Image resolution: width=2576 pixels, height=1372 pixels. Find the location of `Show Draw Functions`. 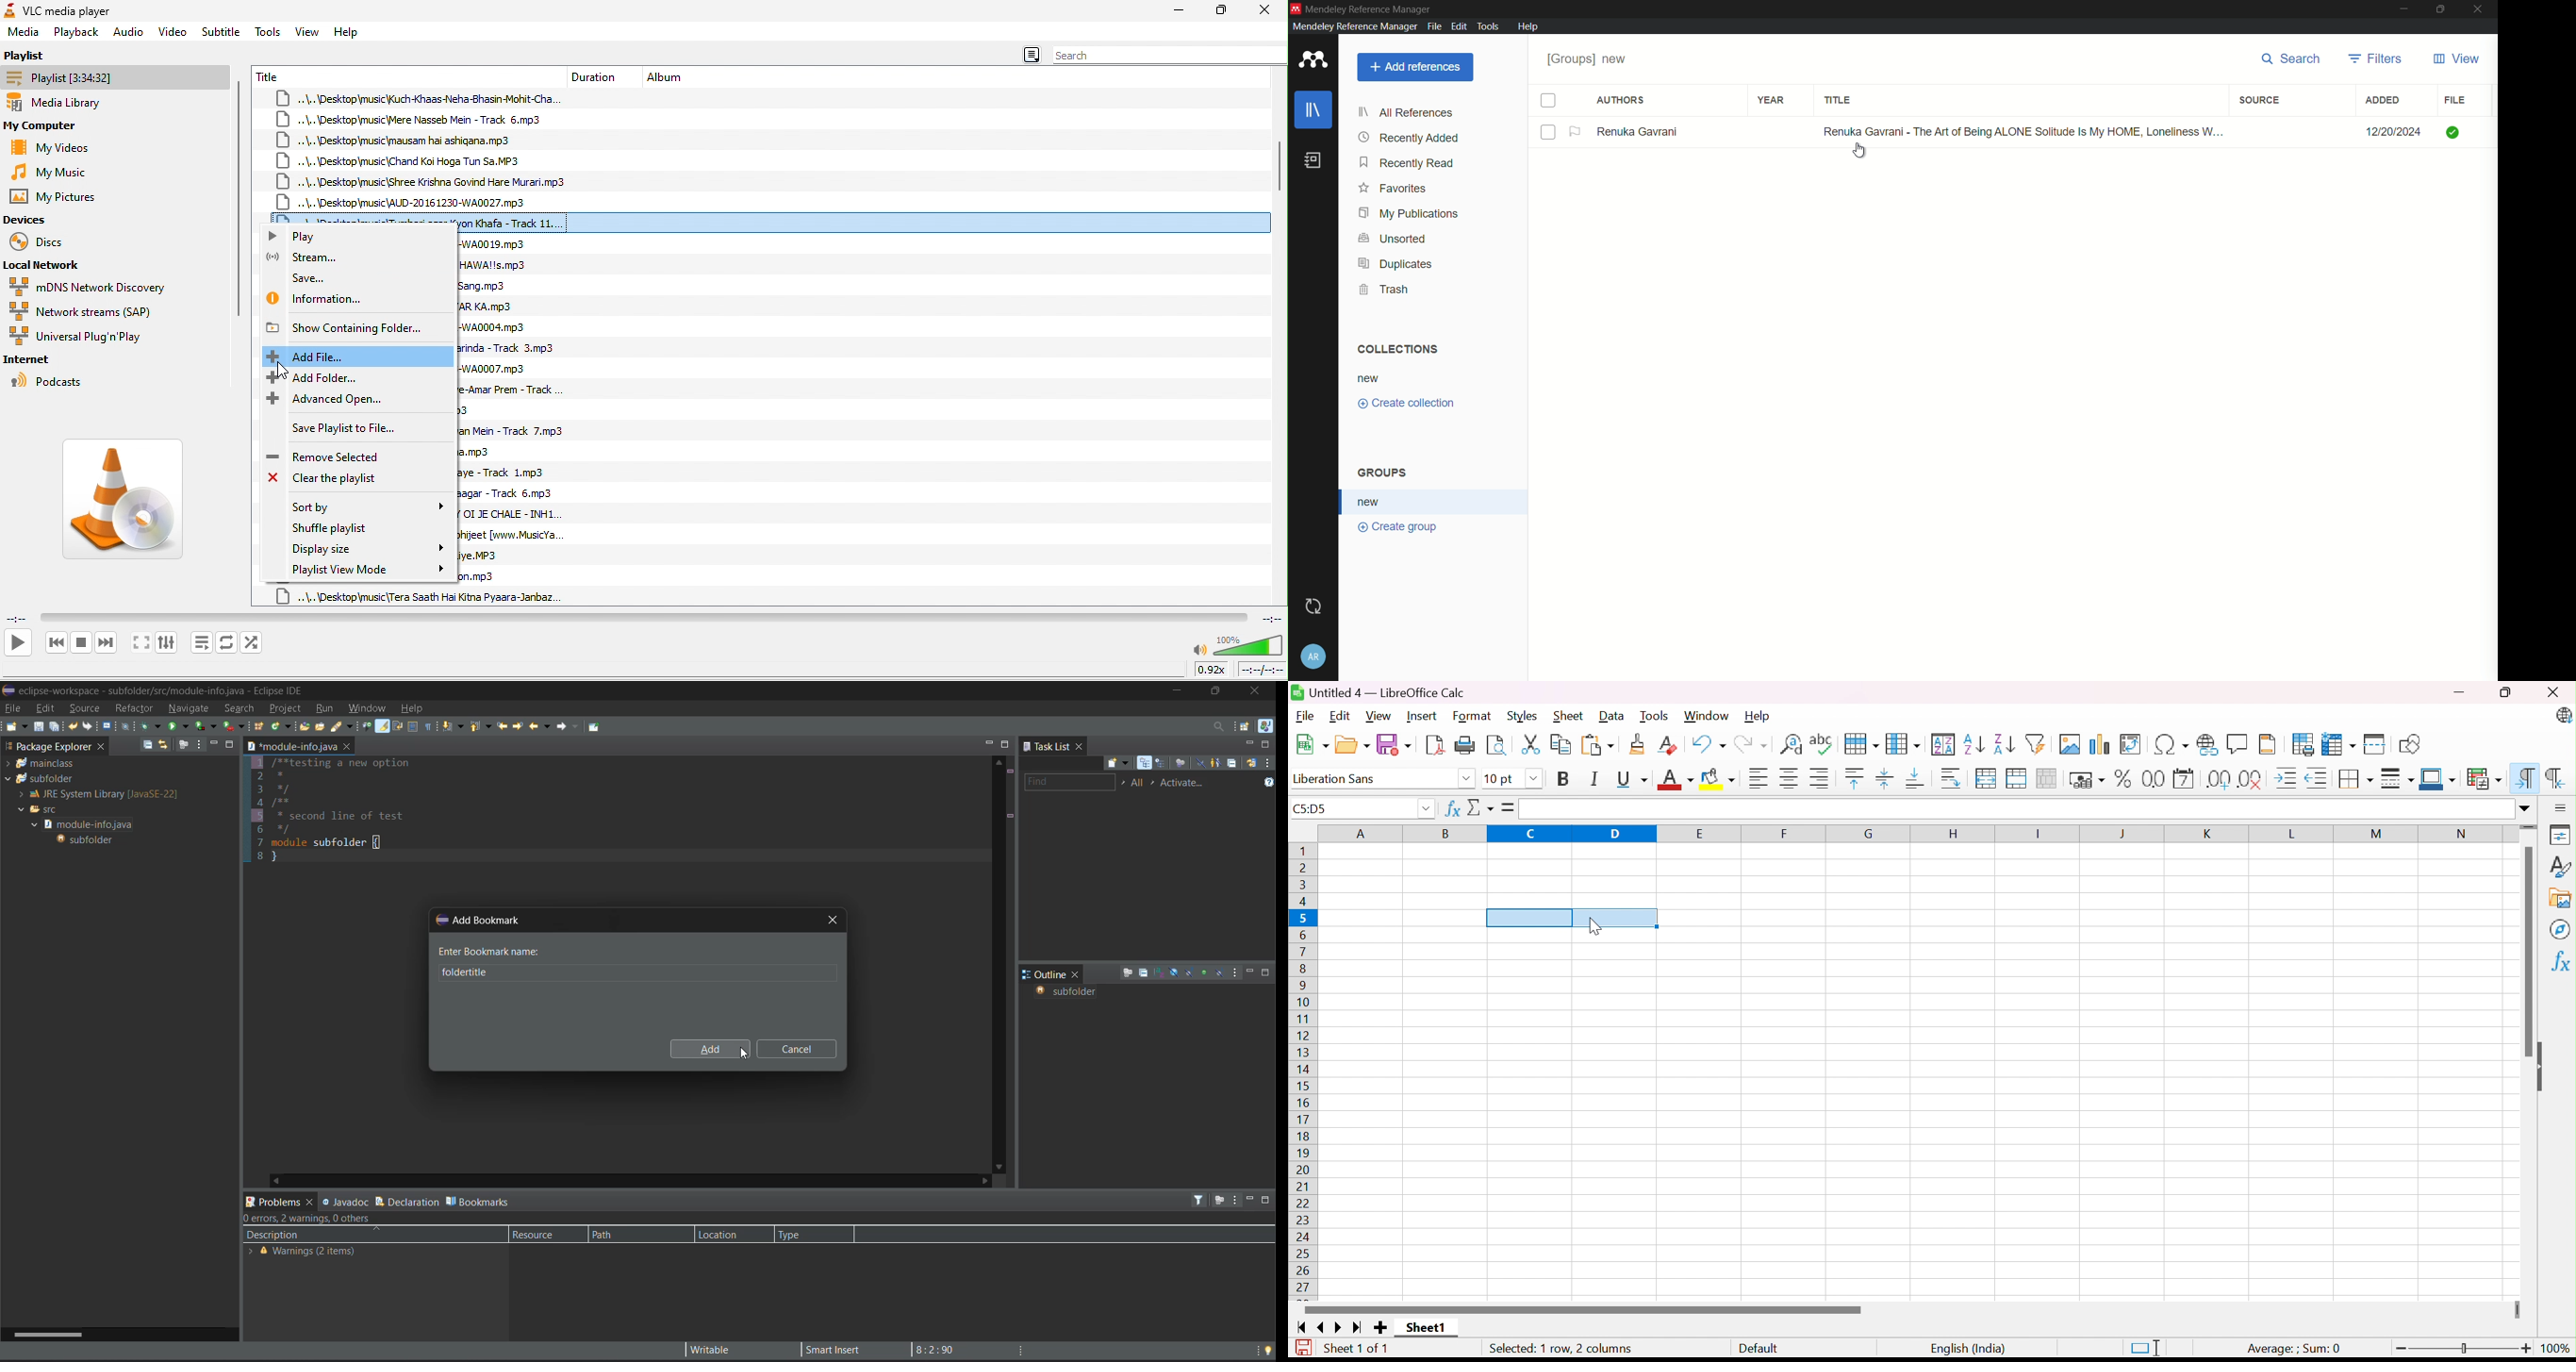

Show Draw Functions is located at coordinates (2408, 743).